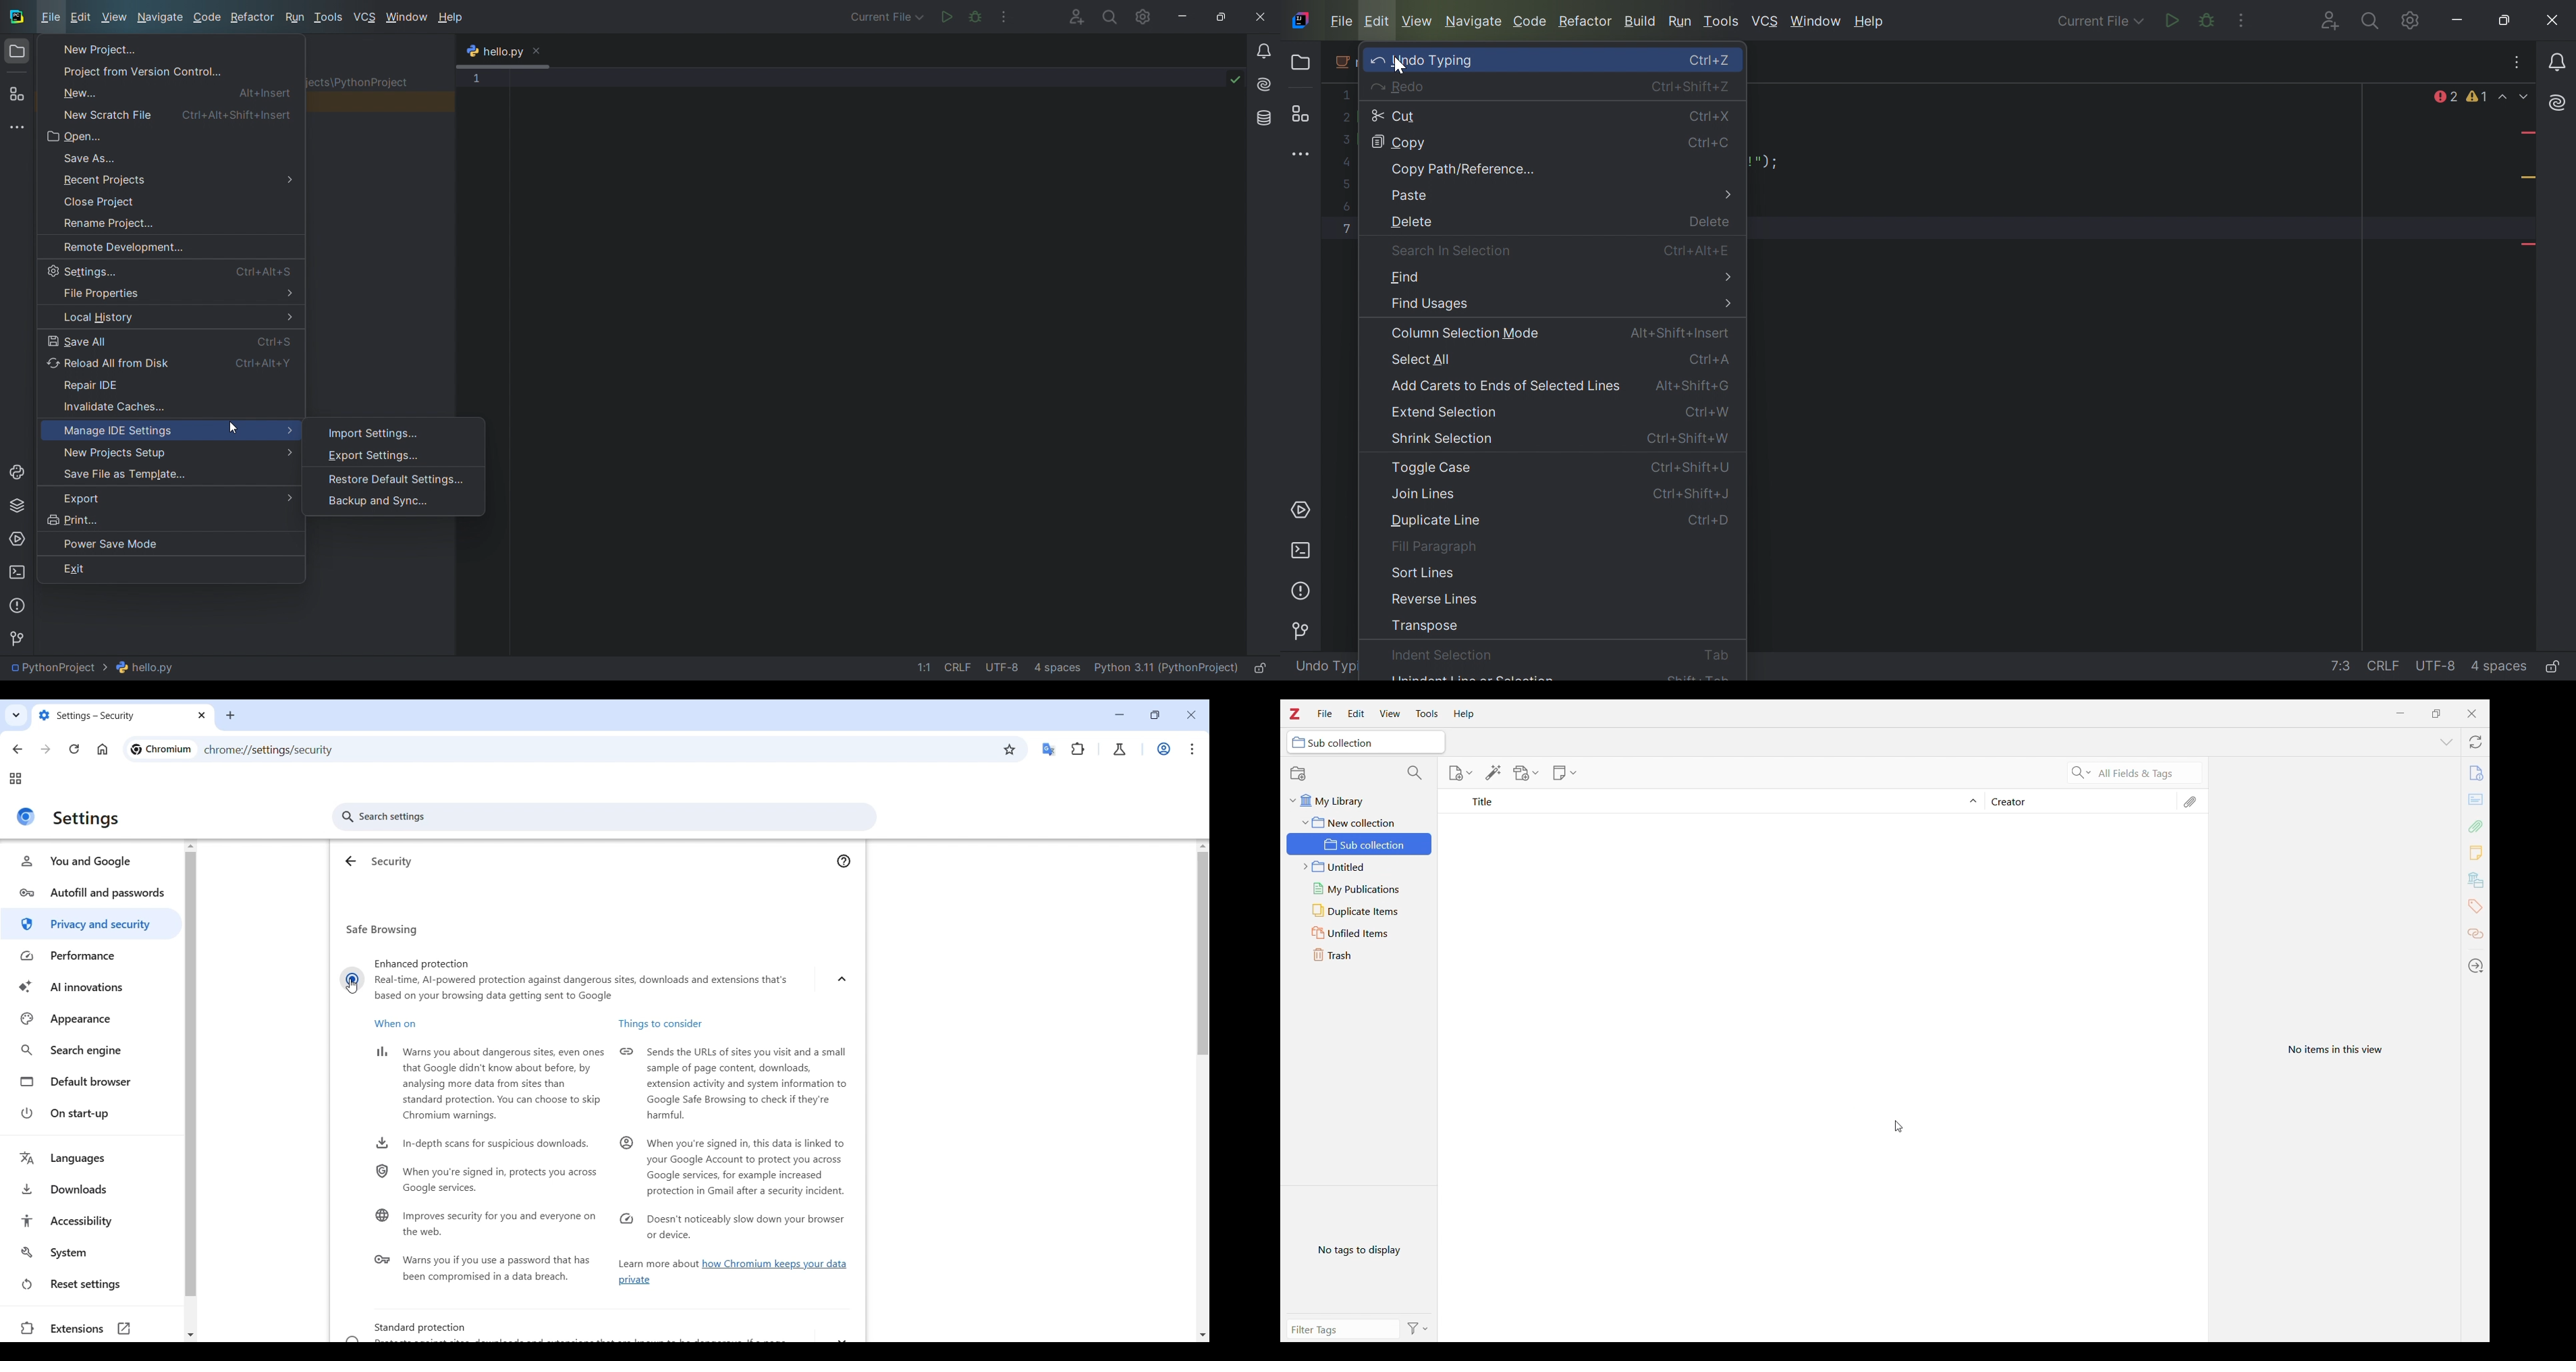  I want to click on go to line, so click(2340, 666).